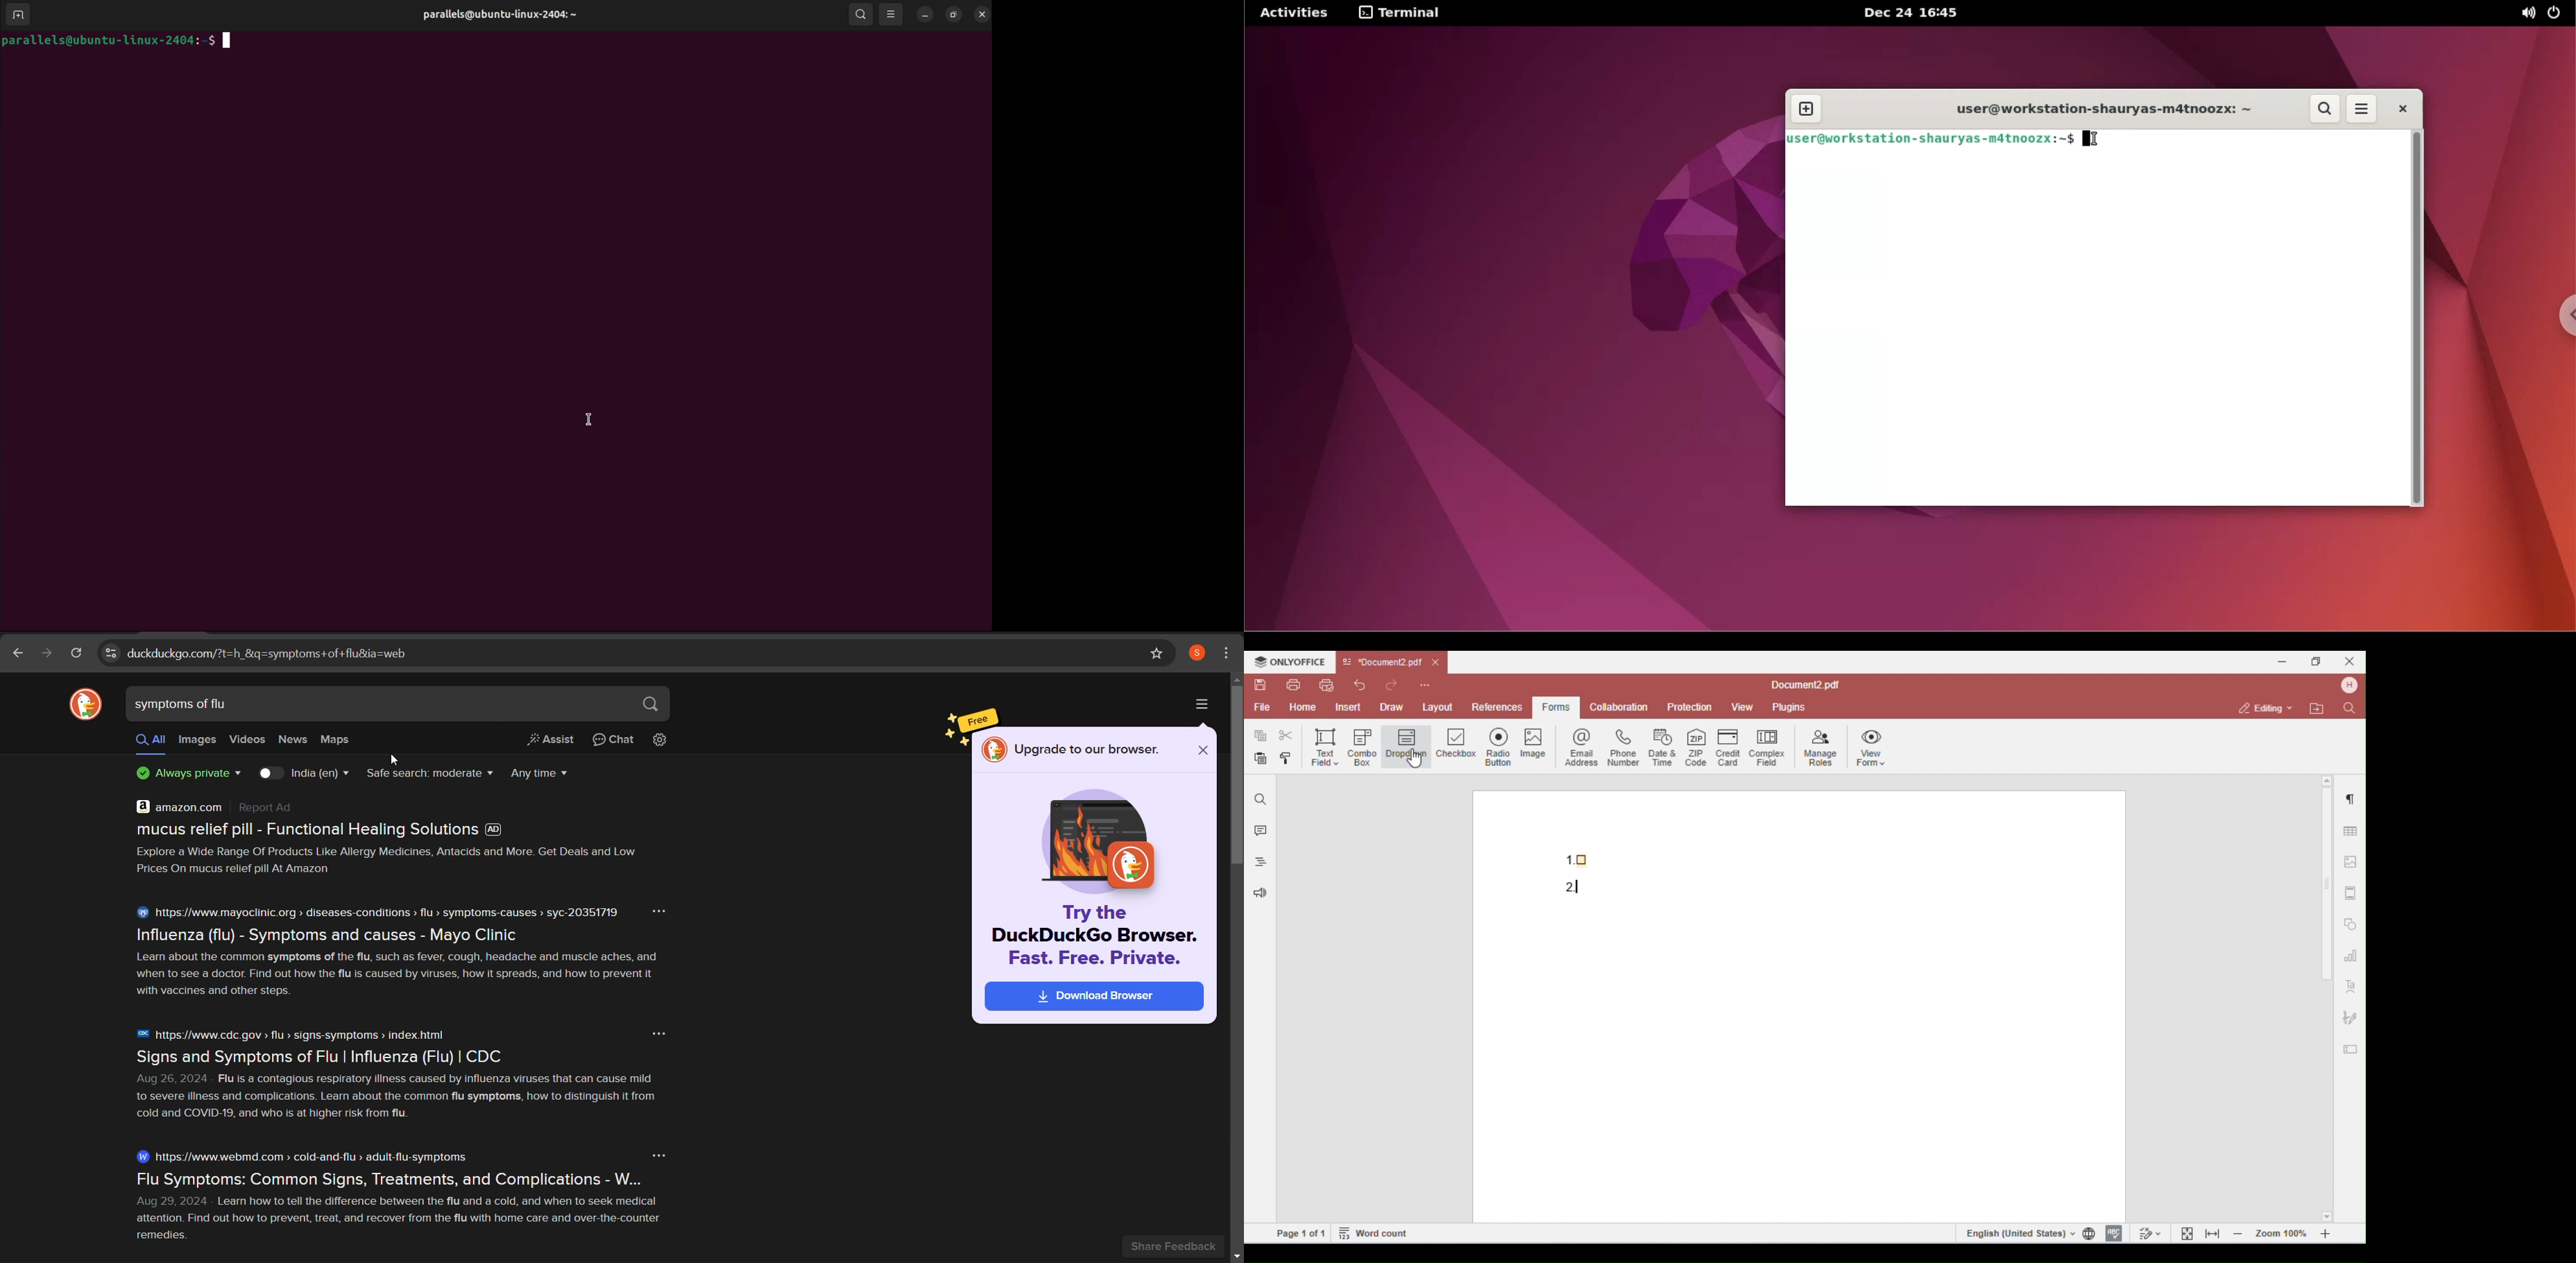  What do you see at coordinates (137, 806) in the screenshot?
I see `amazon logo` at bounding box center [137, 806].